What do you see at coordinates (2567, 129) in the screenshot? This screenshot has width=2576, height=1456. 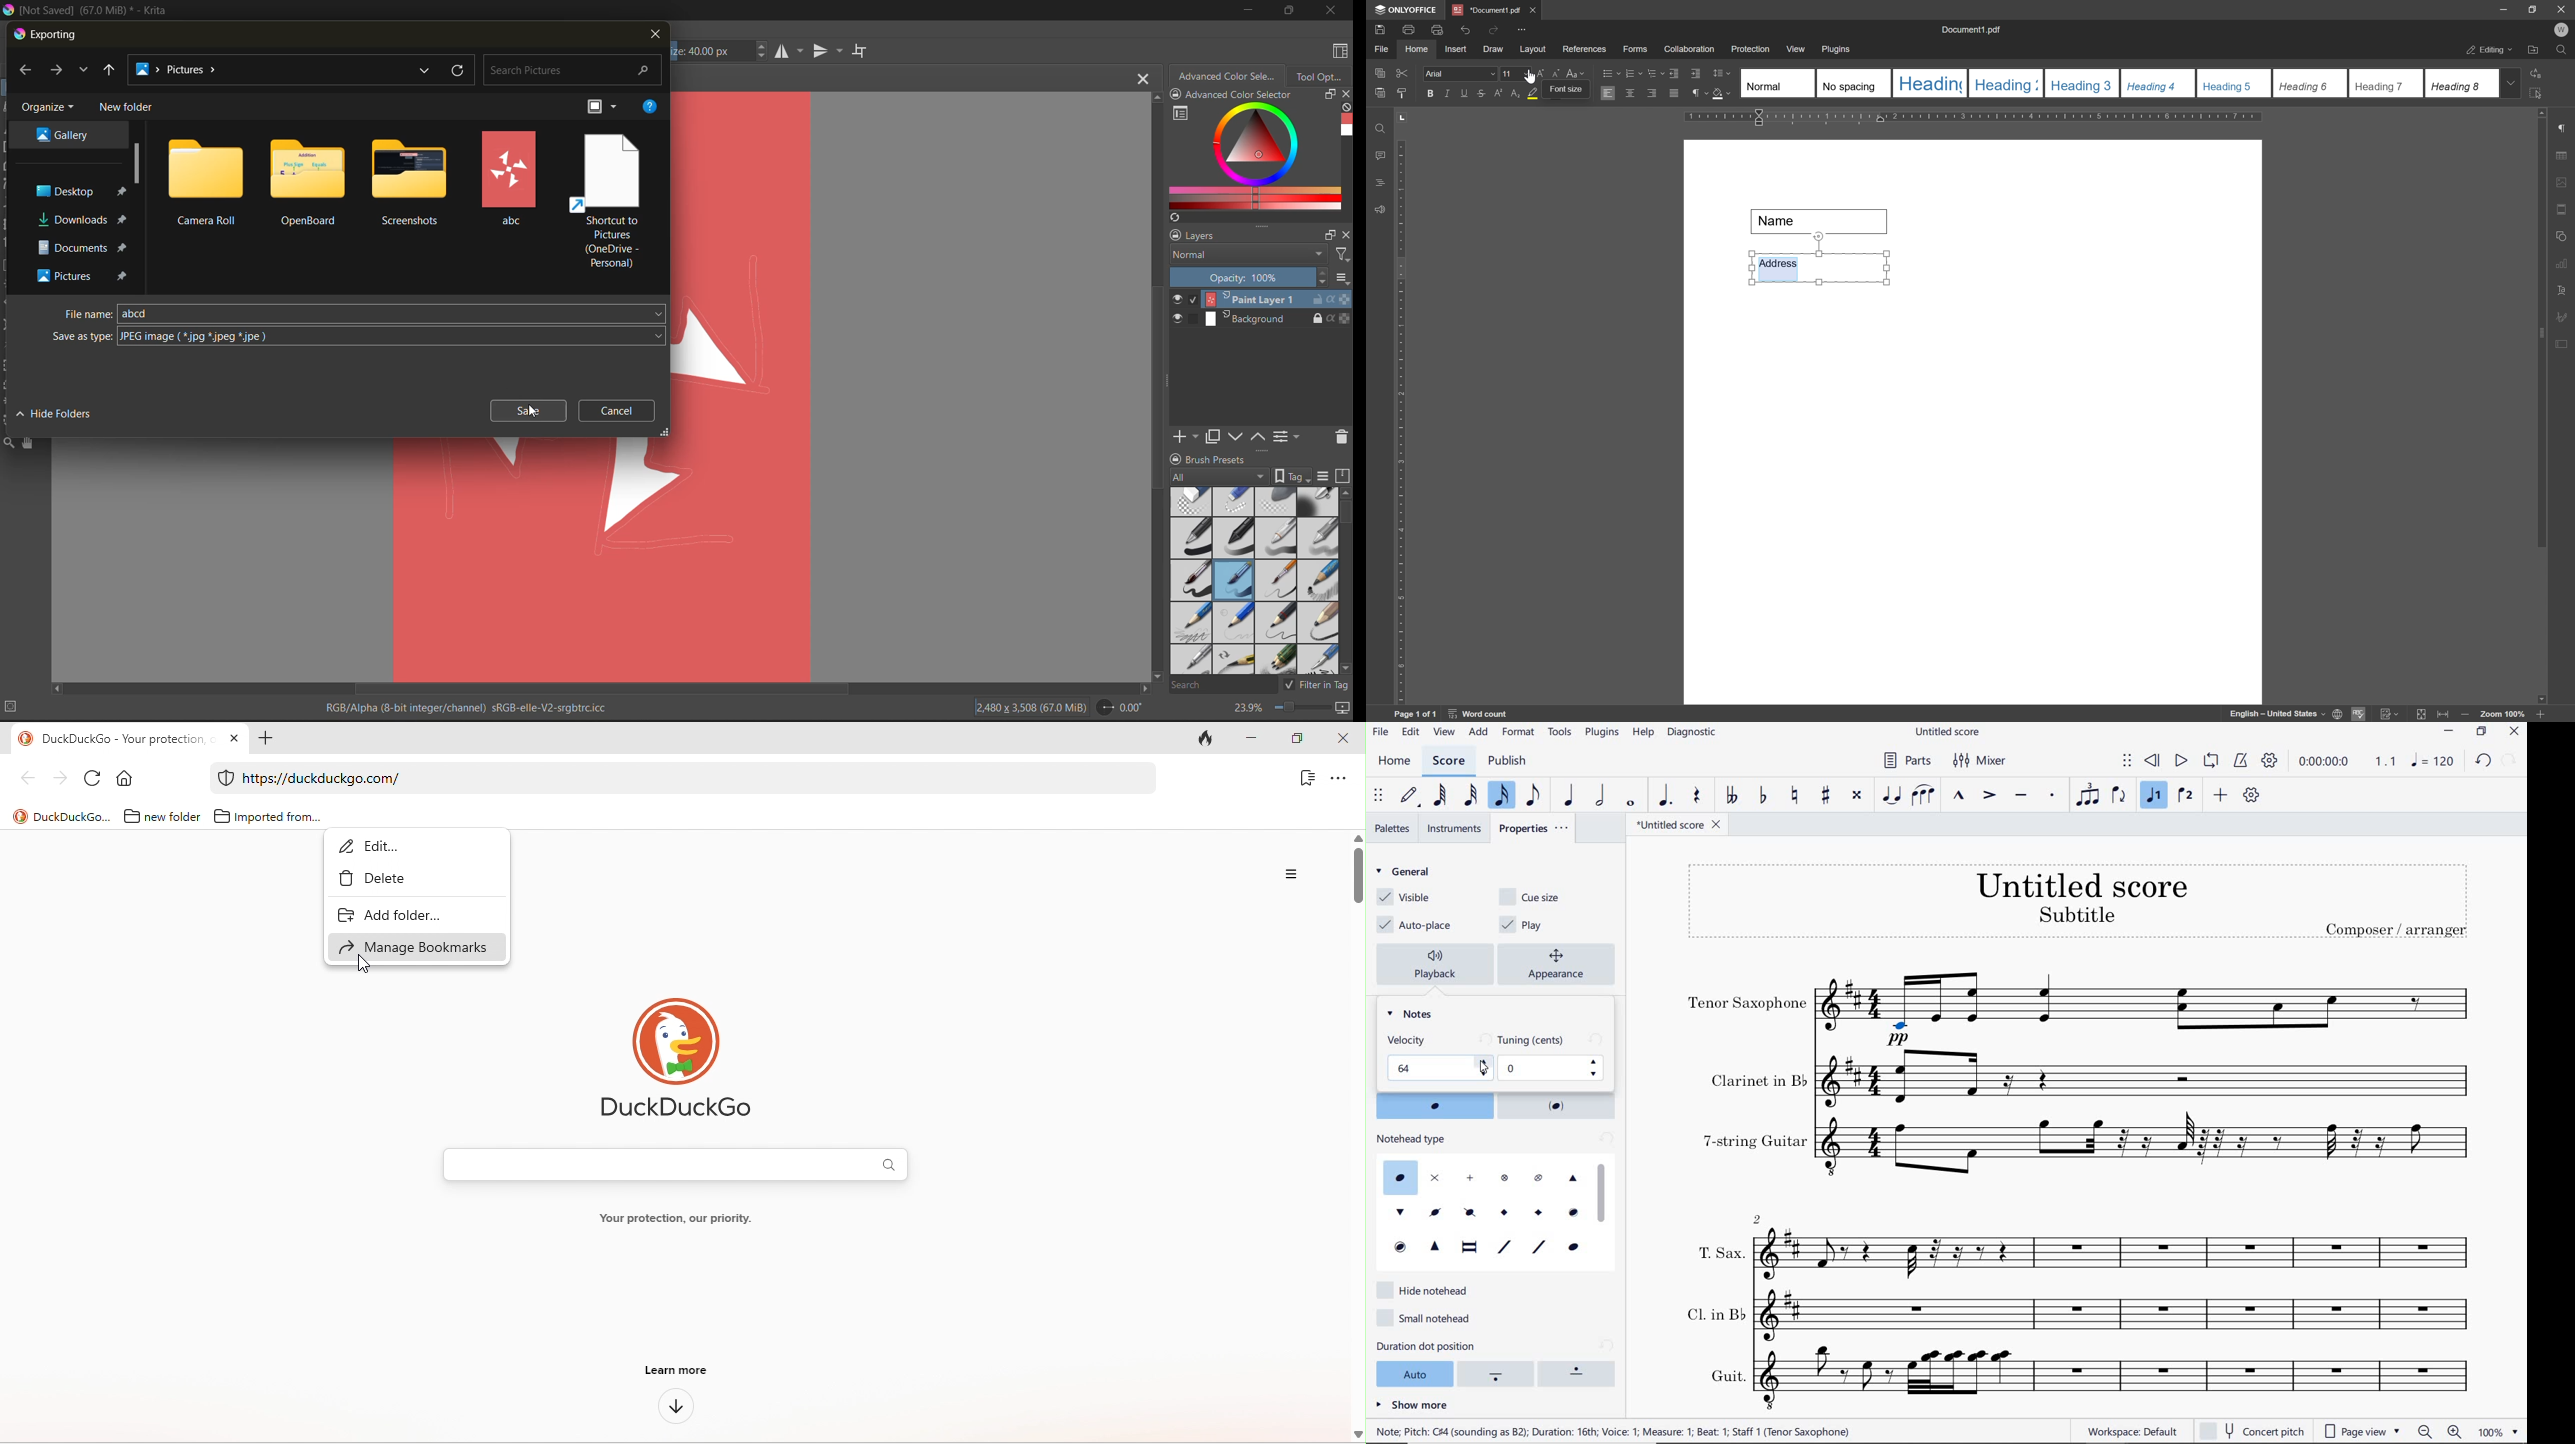 I see `paragraph settings` at bounding box center [2567, 129].